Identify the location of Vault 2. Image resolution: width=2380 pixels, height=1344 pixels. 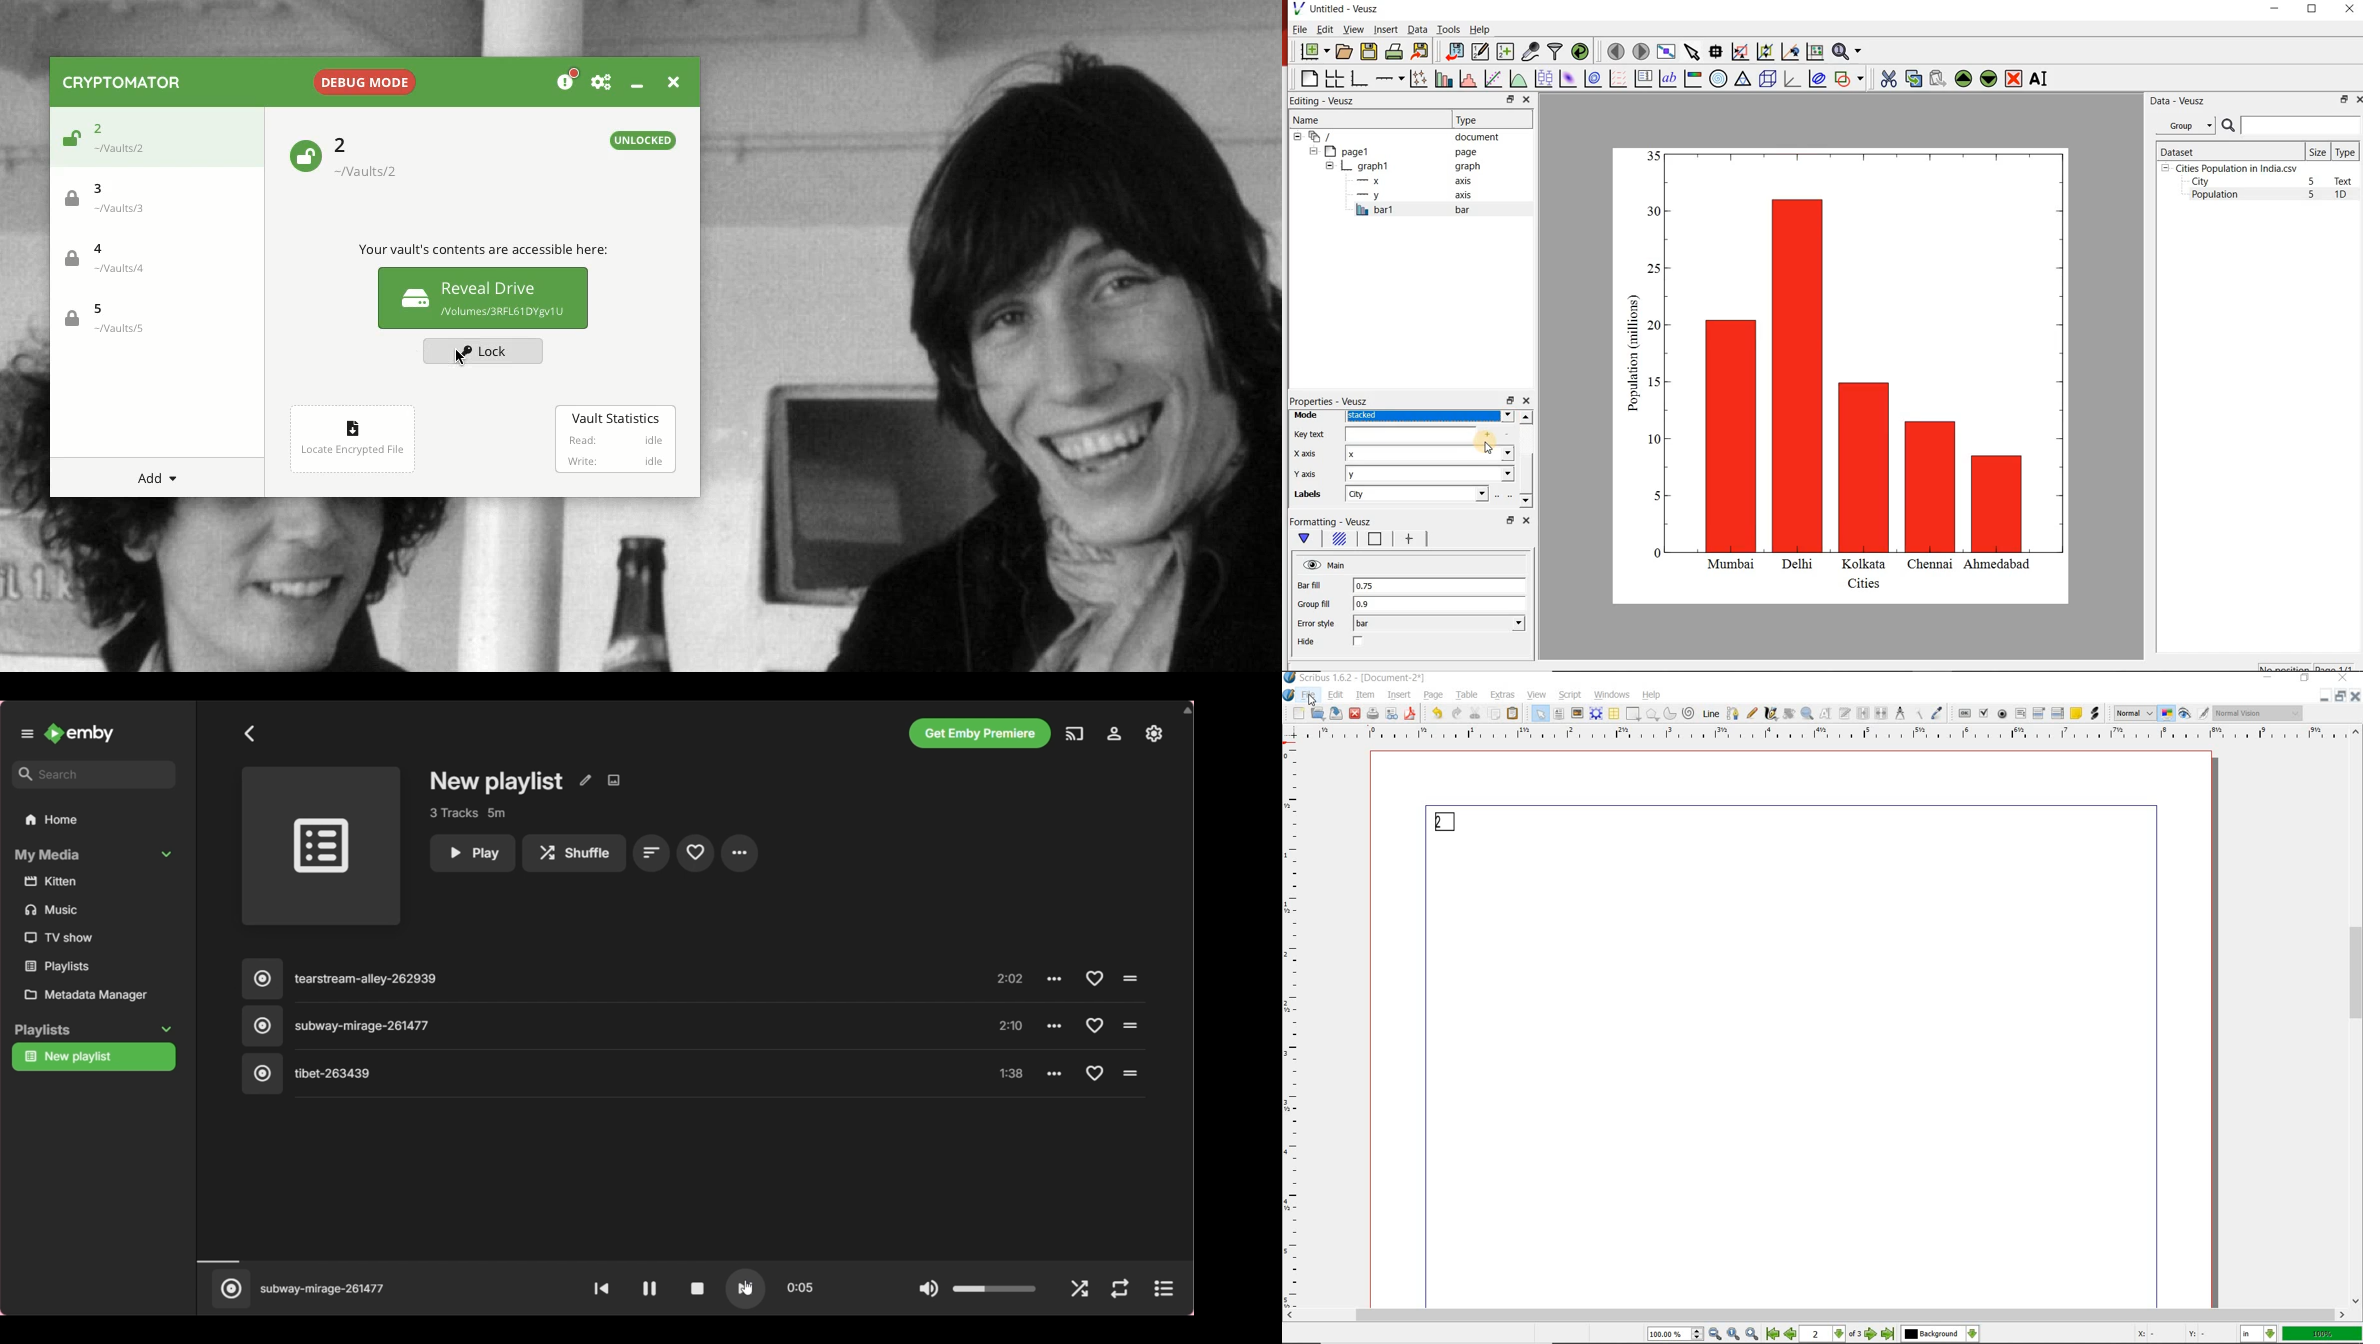
(377, 157).